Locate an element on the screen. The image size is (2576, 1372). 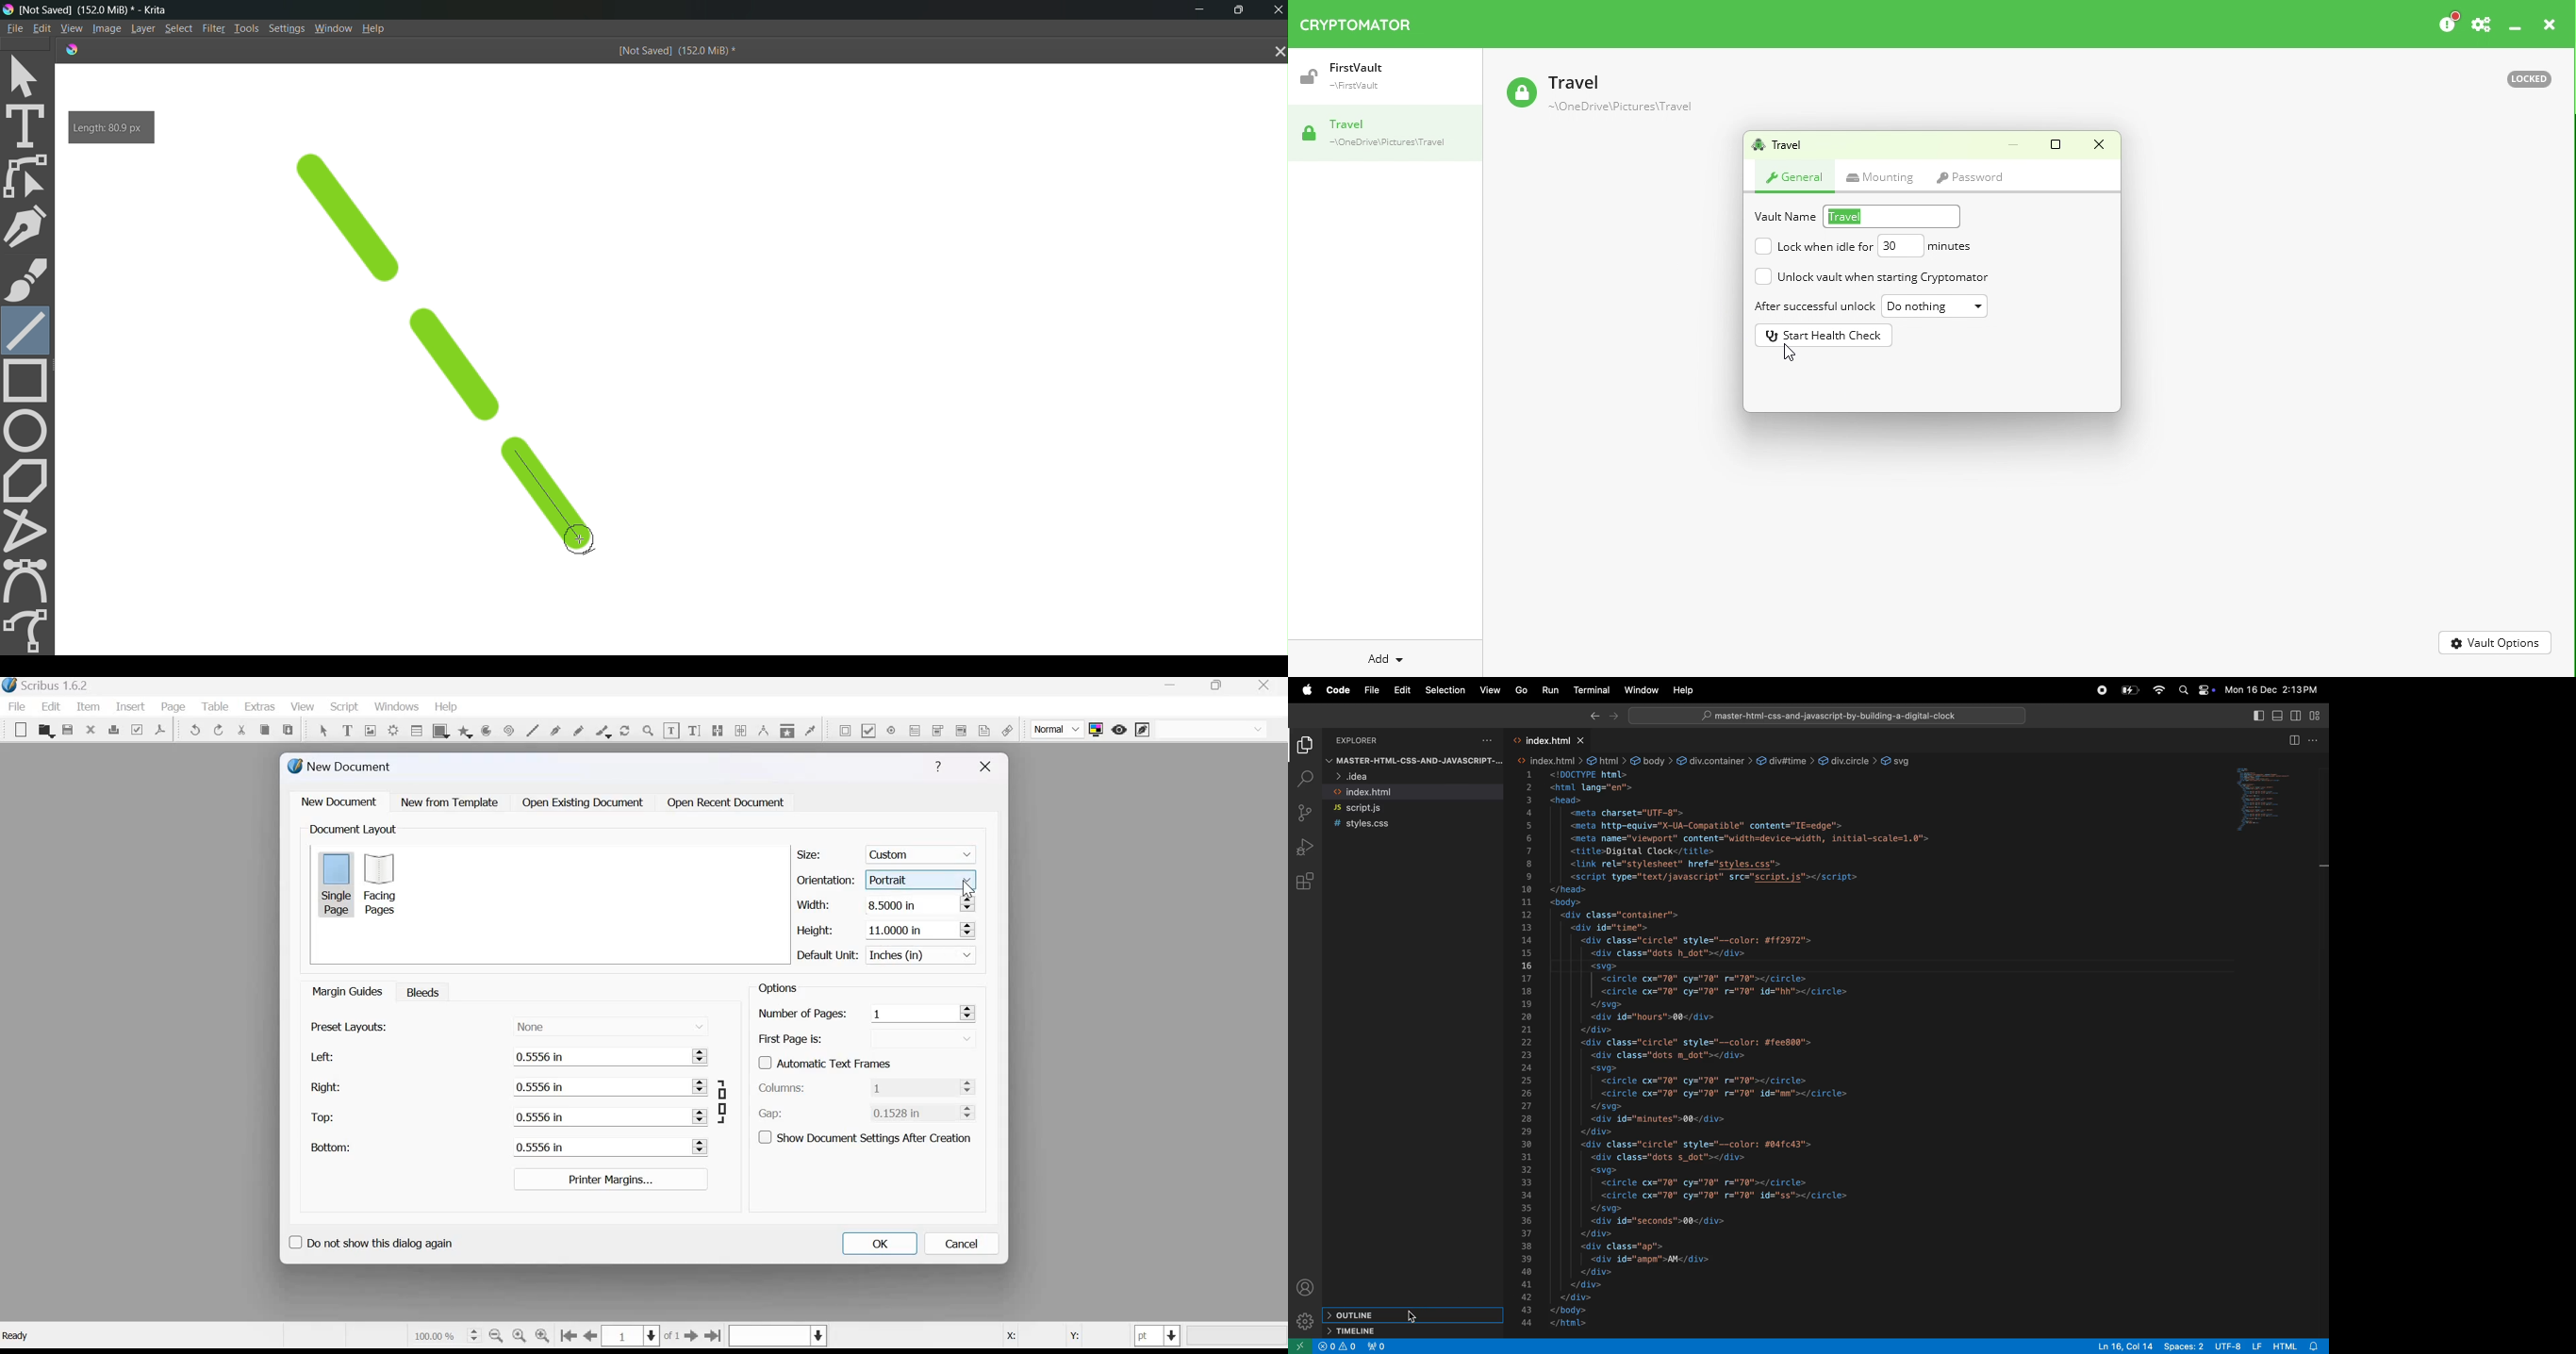
options is located at coordinates (1483, 740).